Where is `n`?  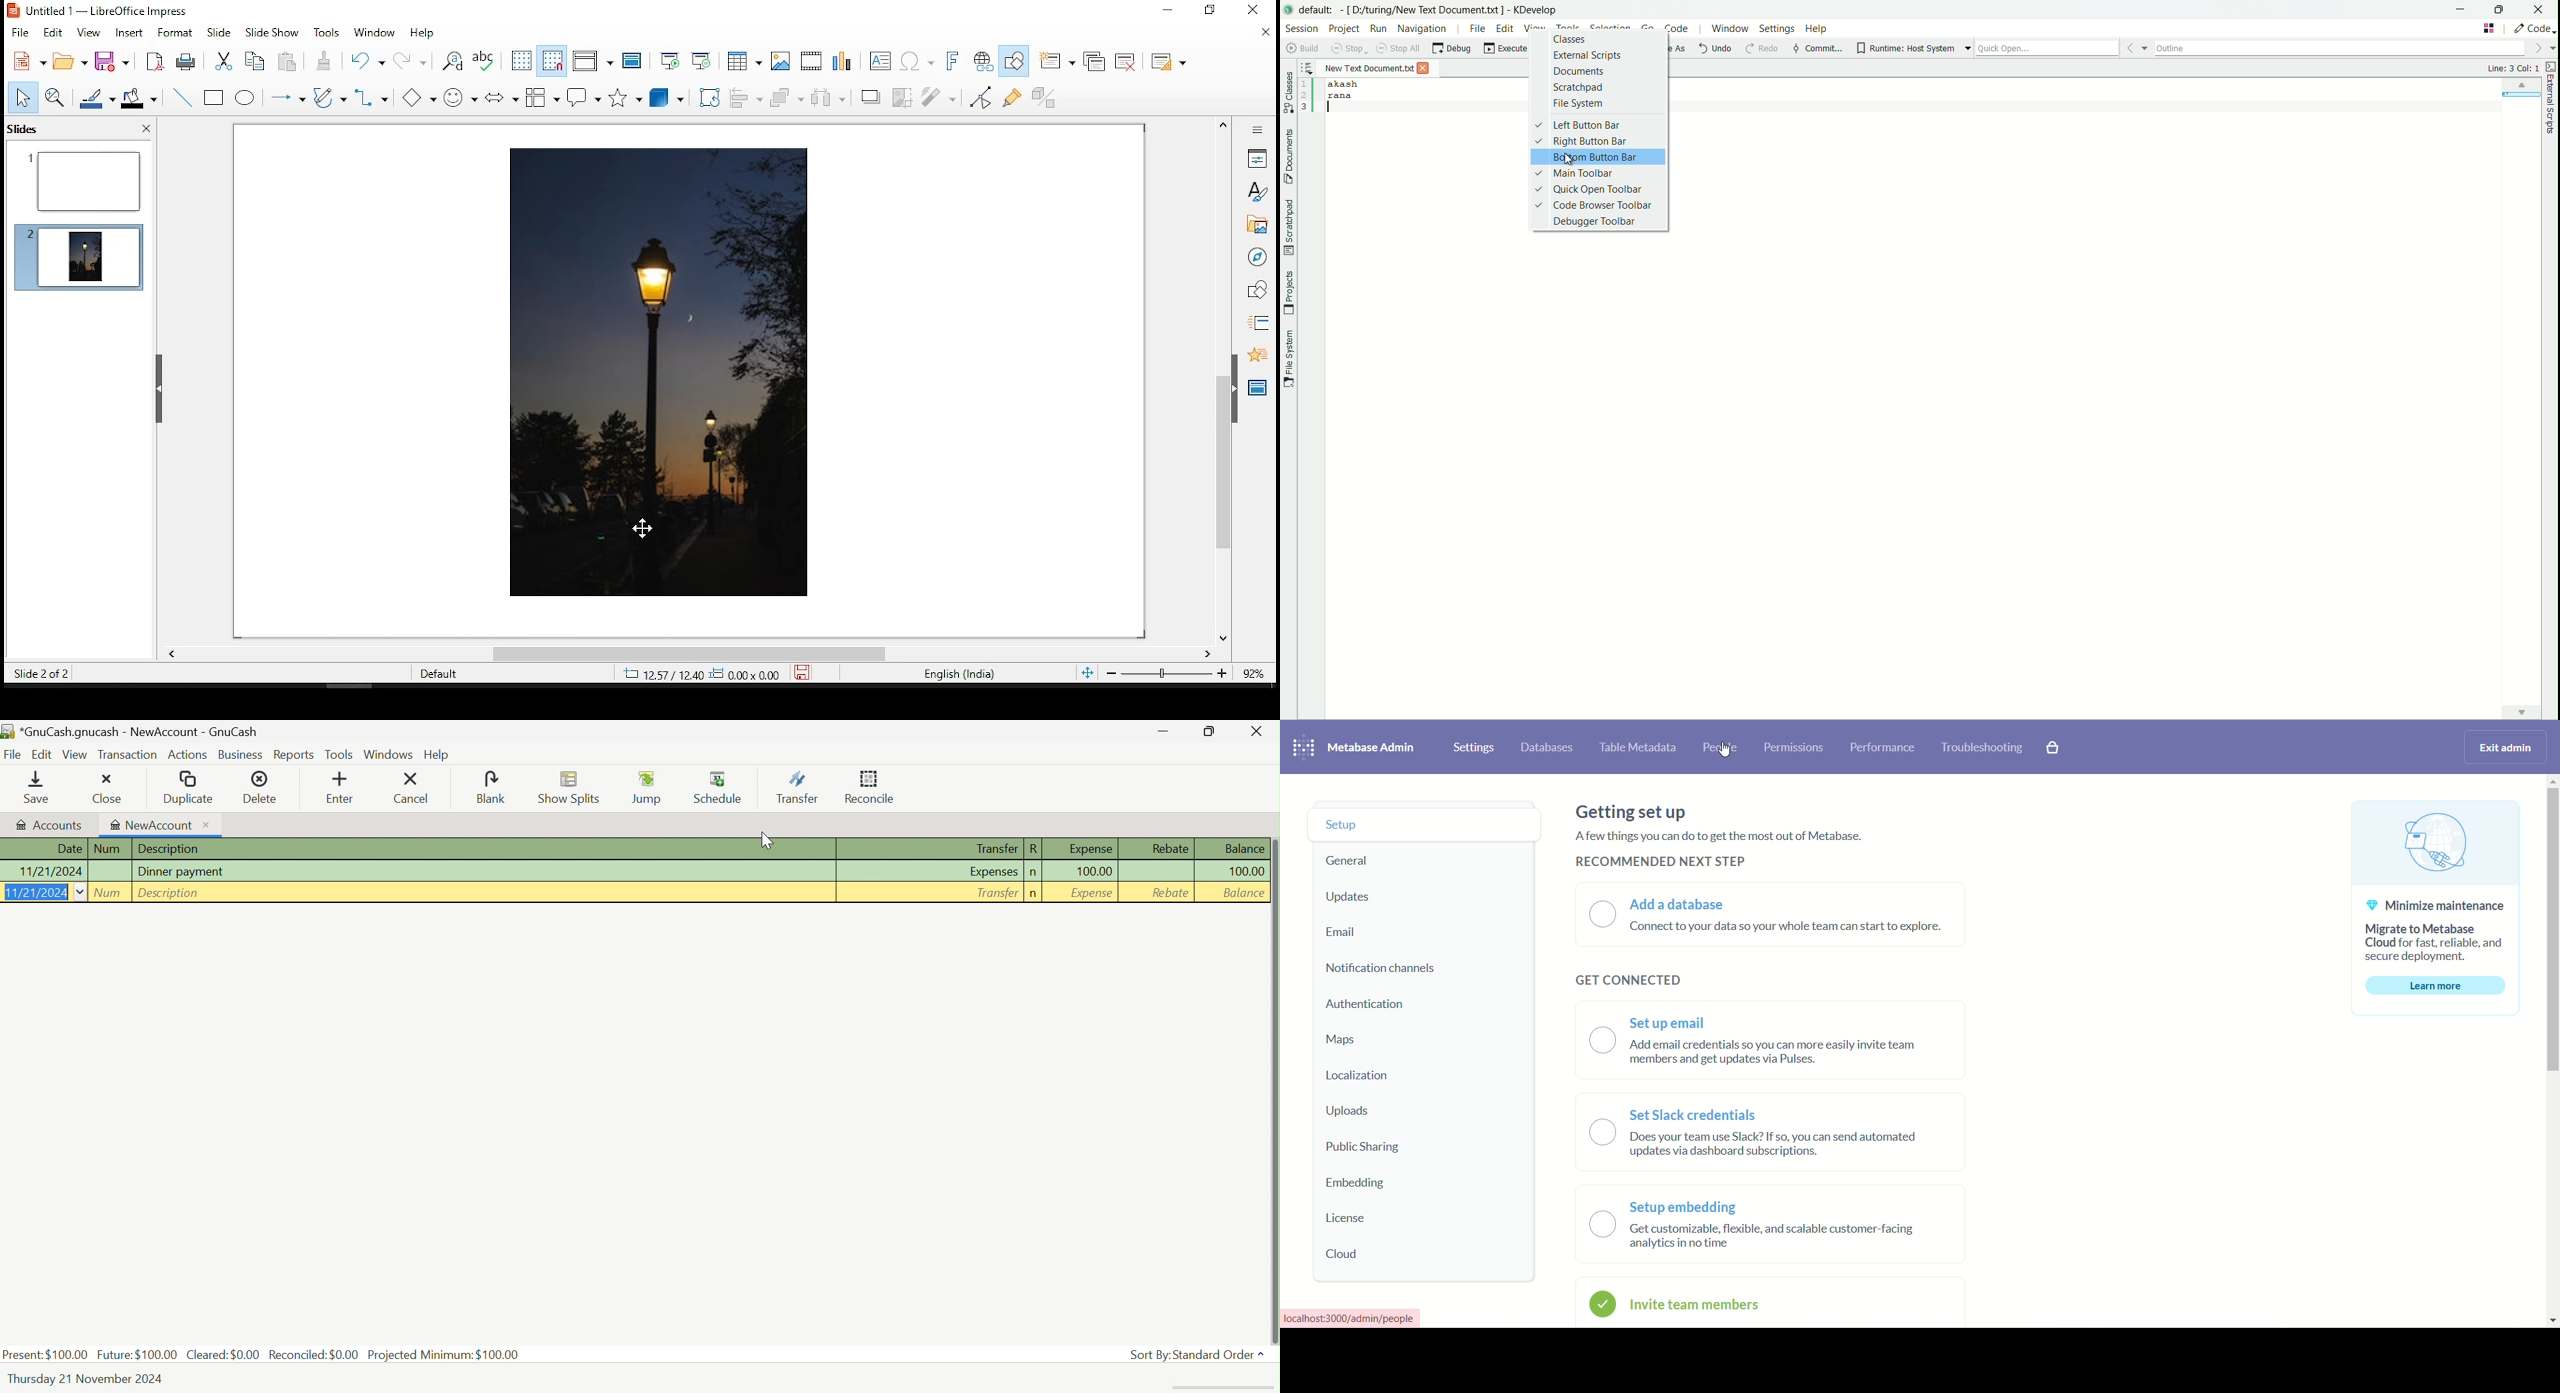 n is located at coordinates (1033, 872).